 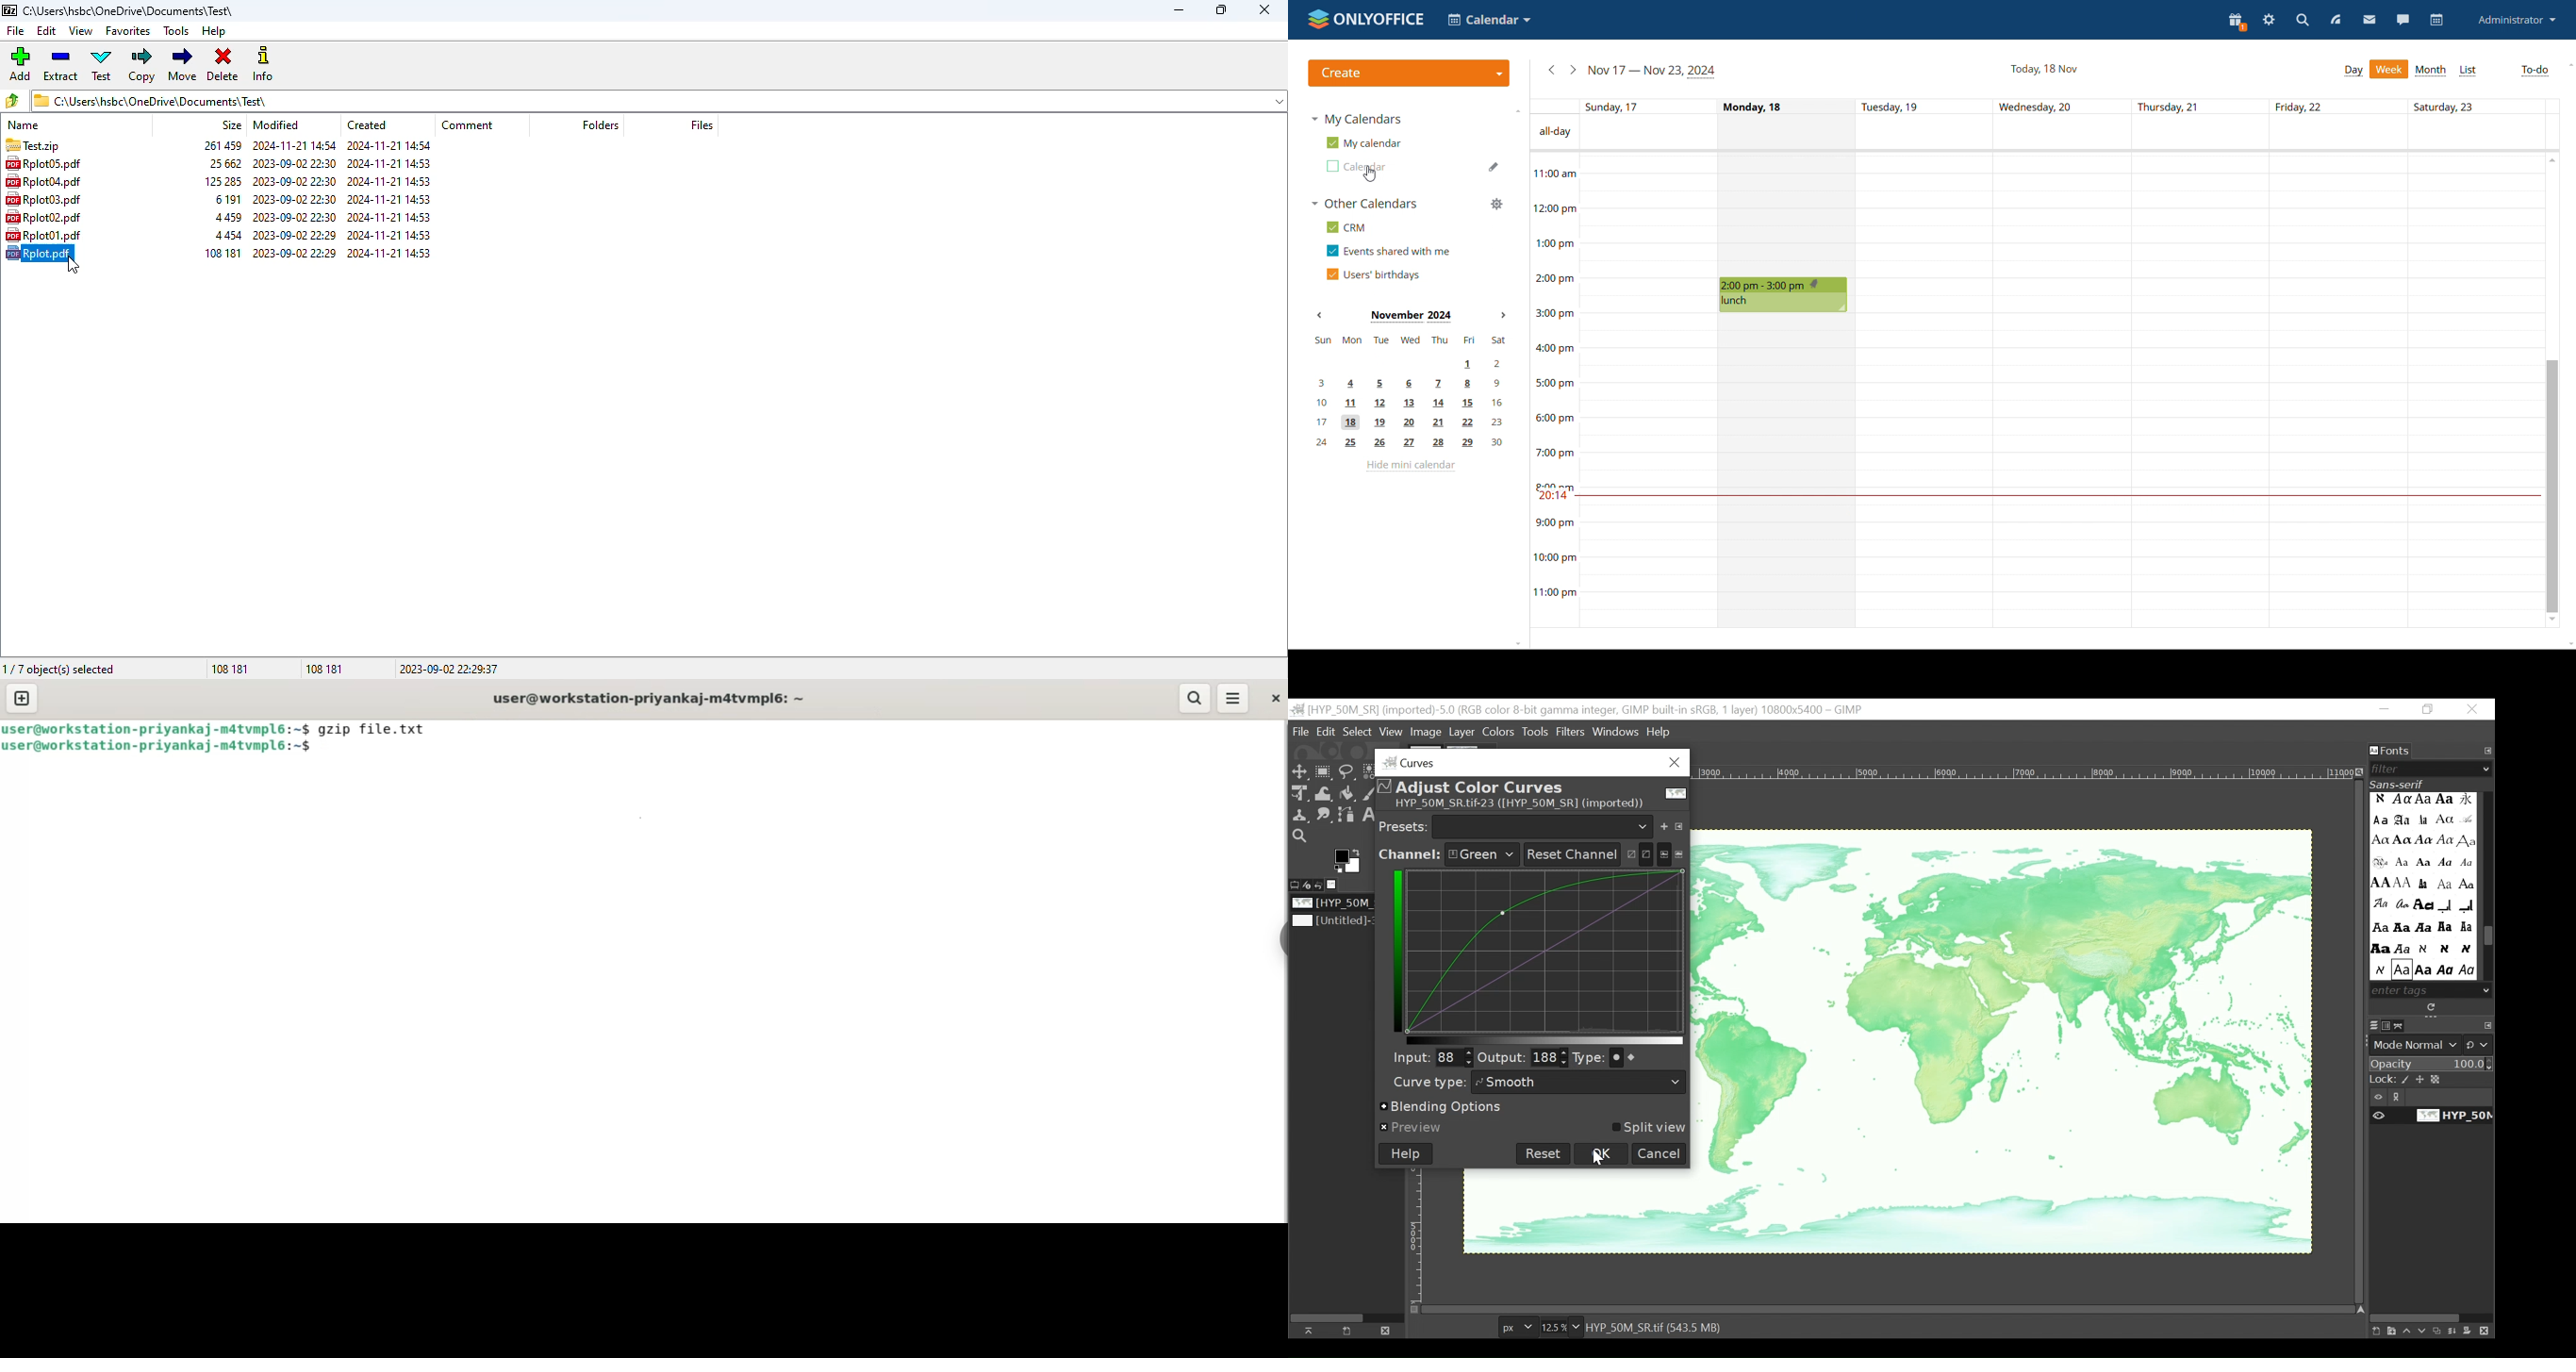 I want to click on Fonts, so click(x=2391, y=751).